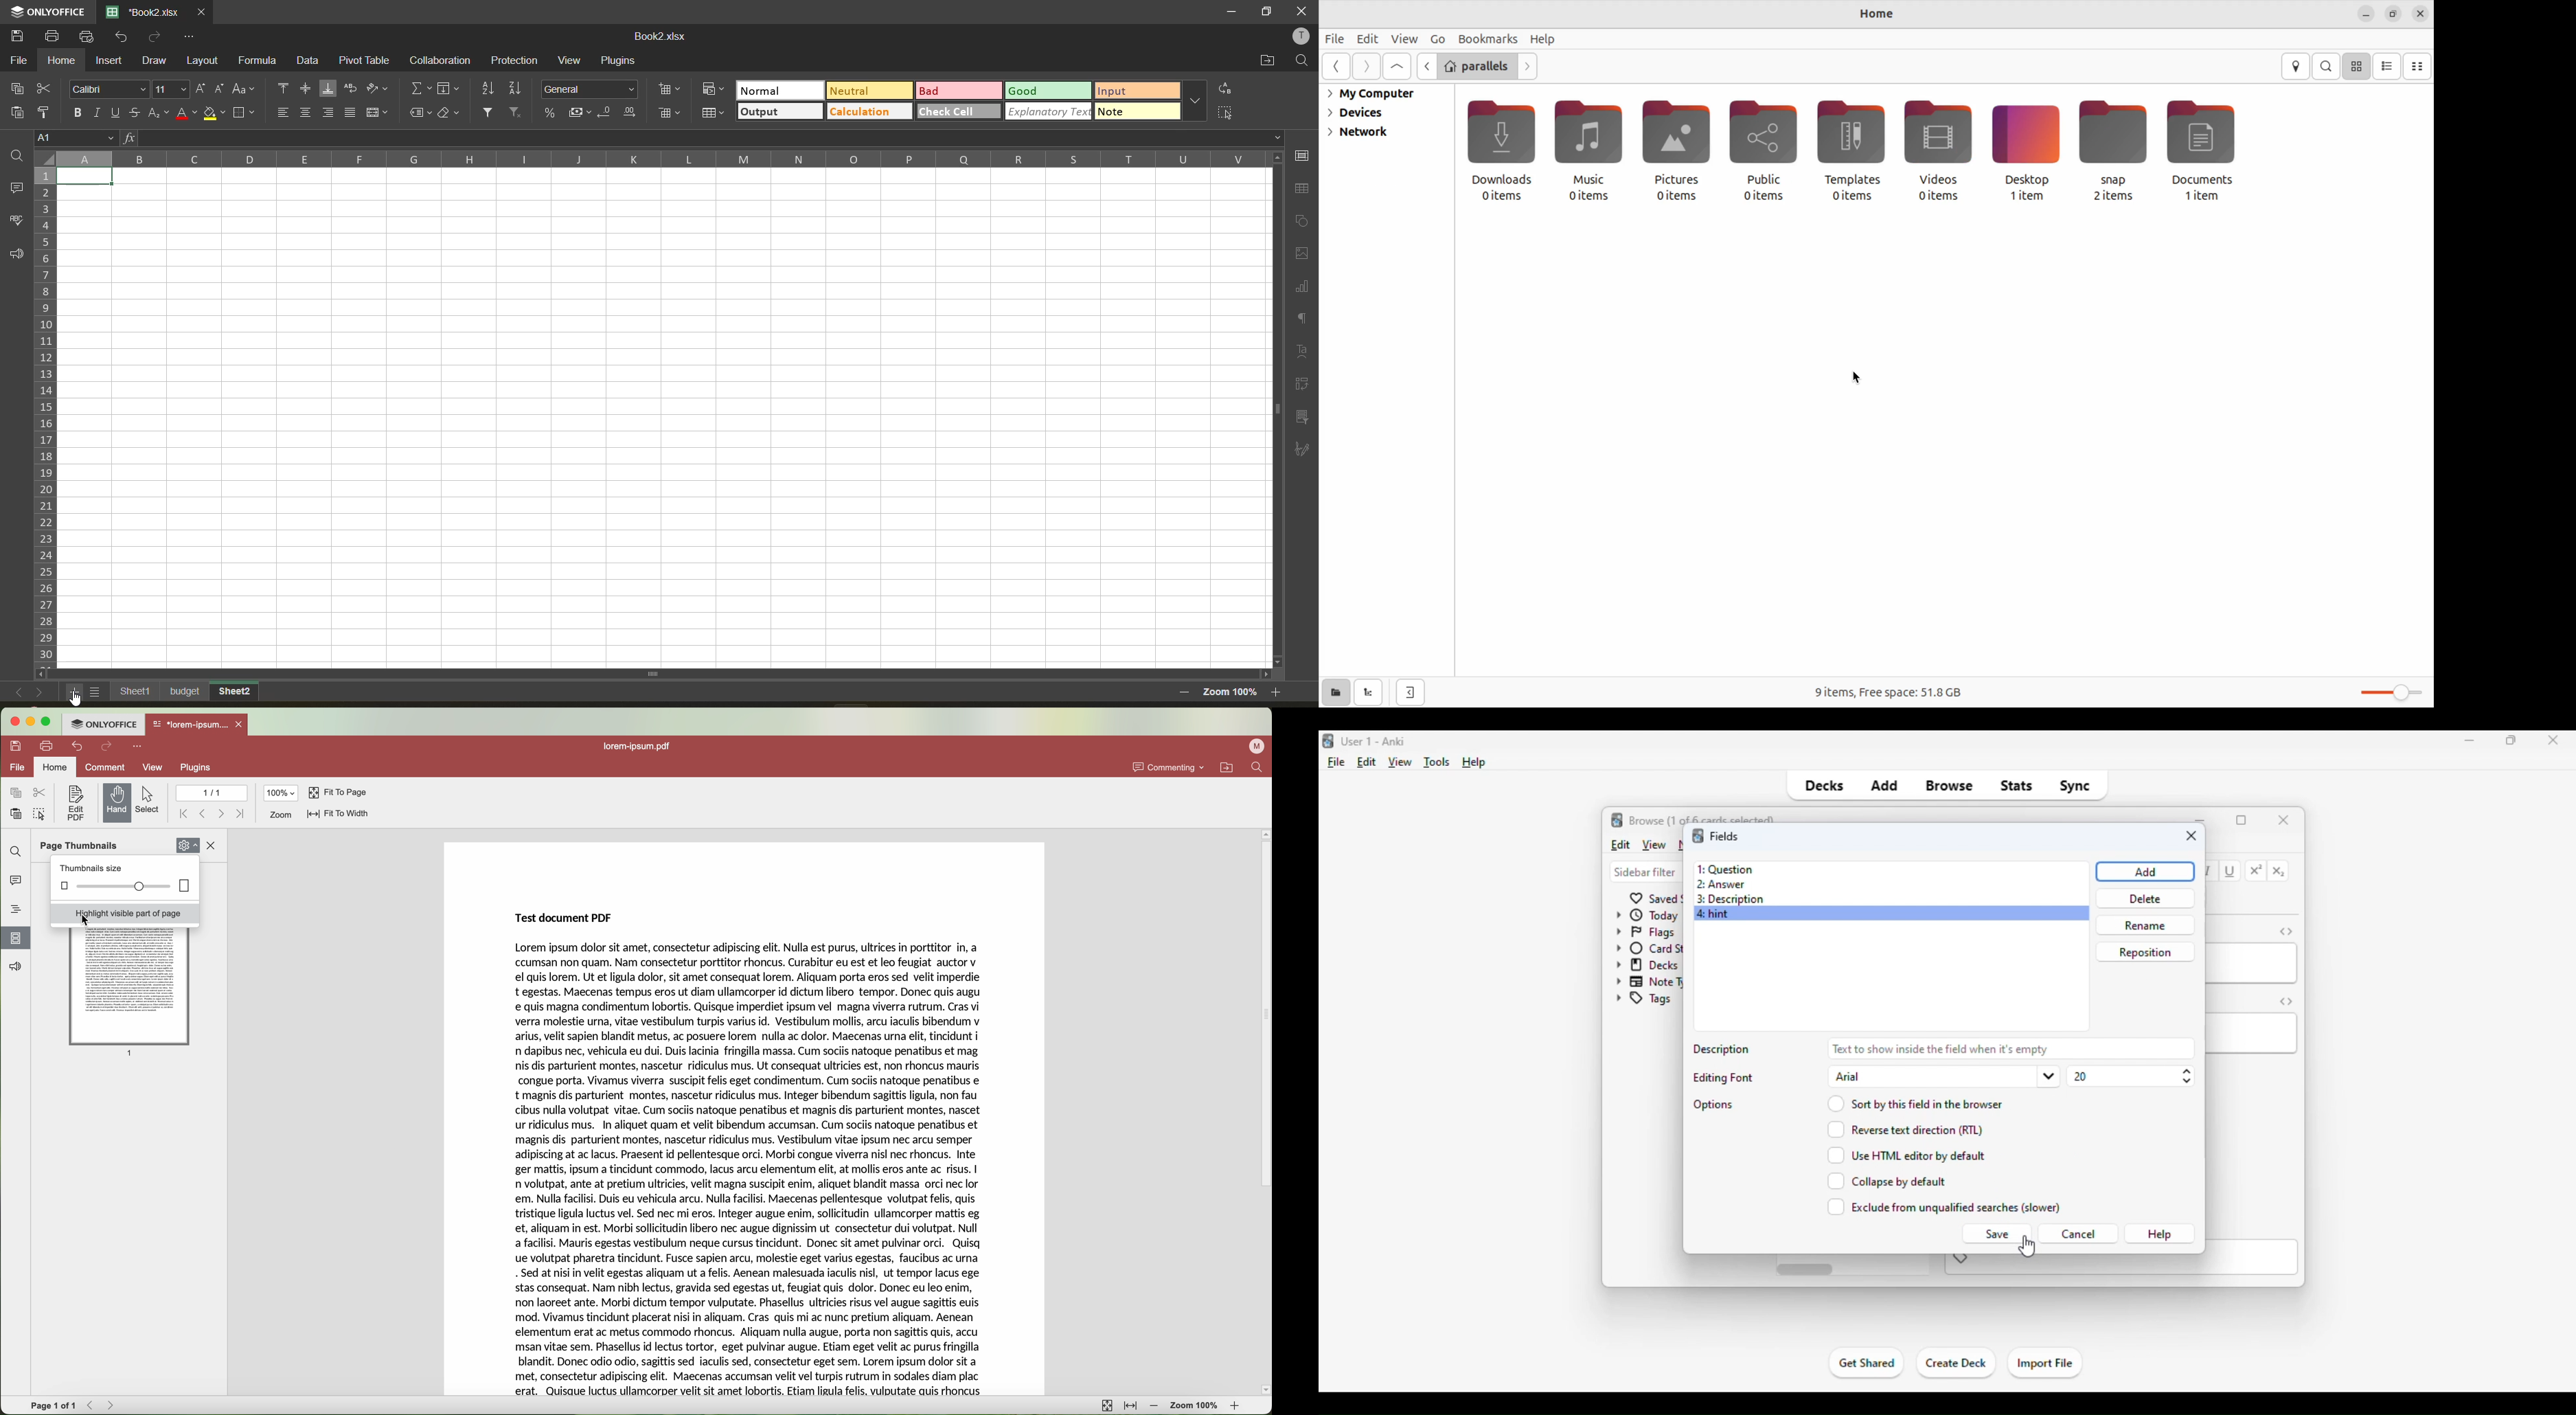 The height and width of the screenshot is (1428, 2576). Describe the element at coordinates (366, 62) in the screenshot. I see `pivot table` at that location.